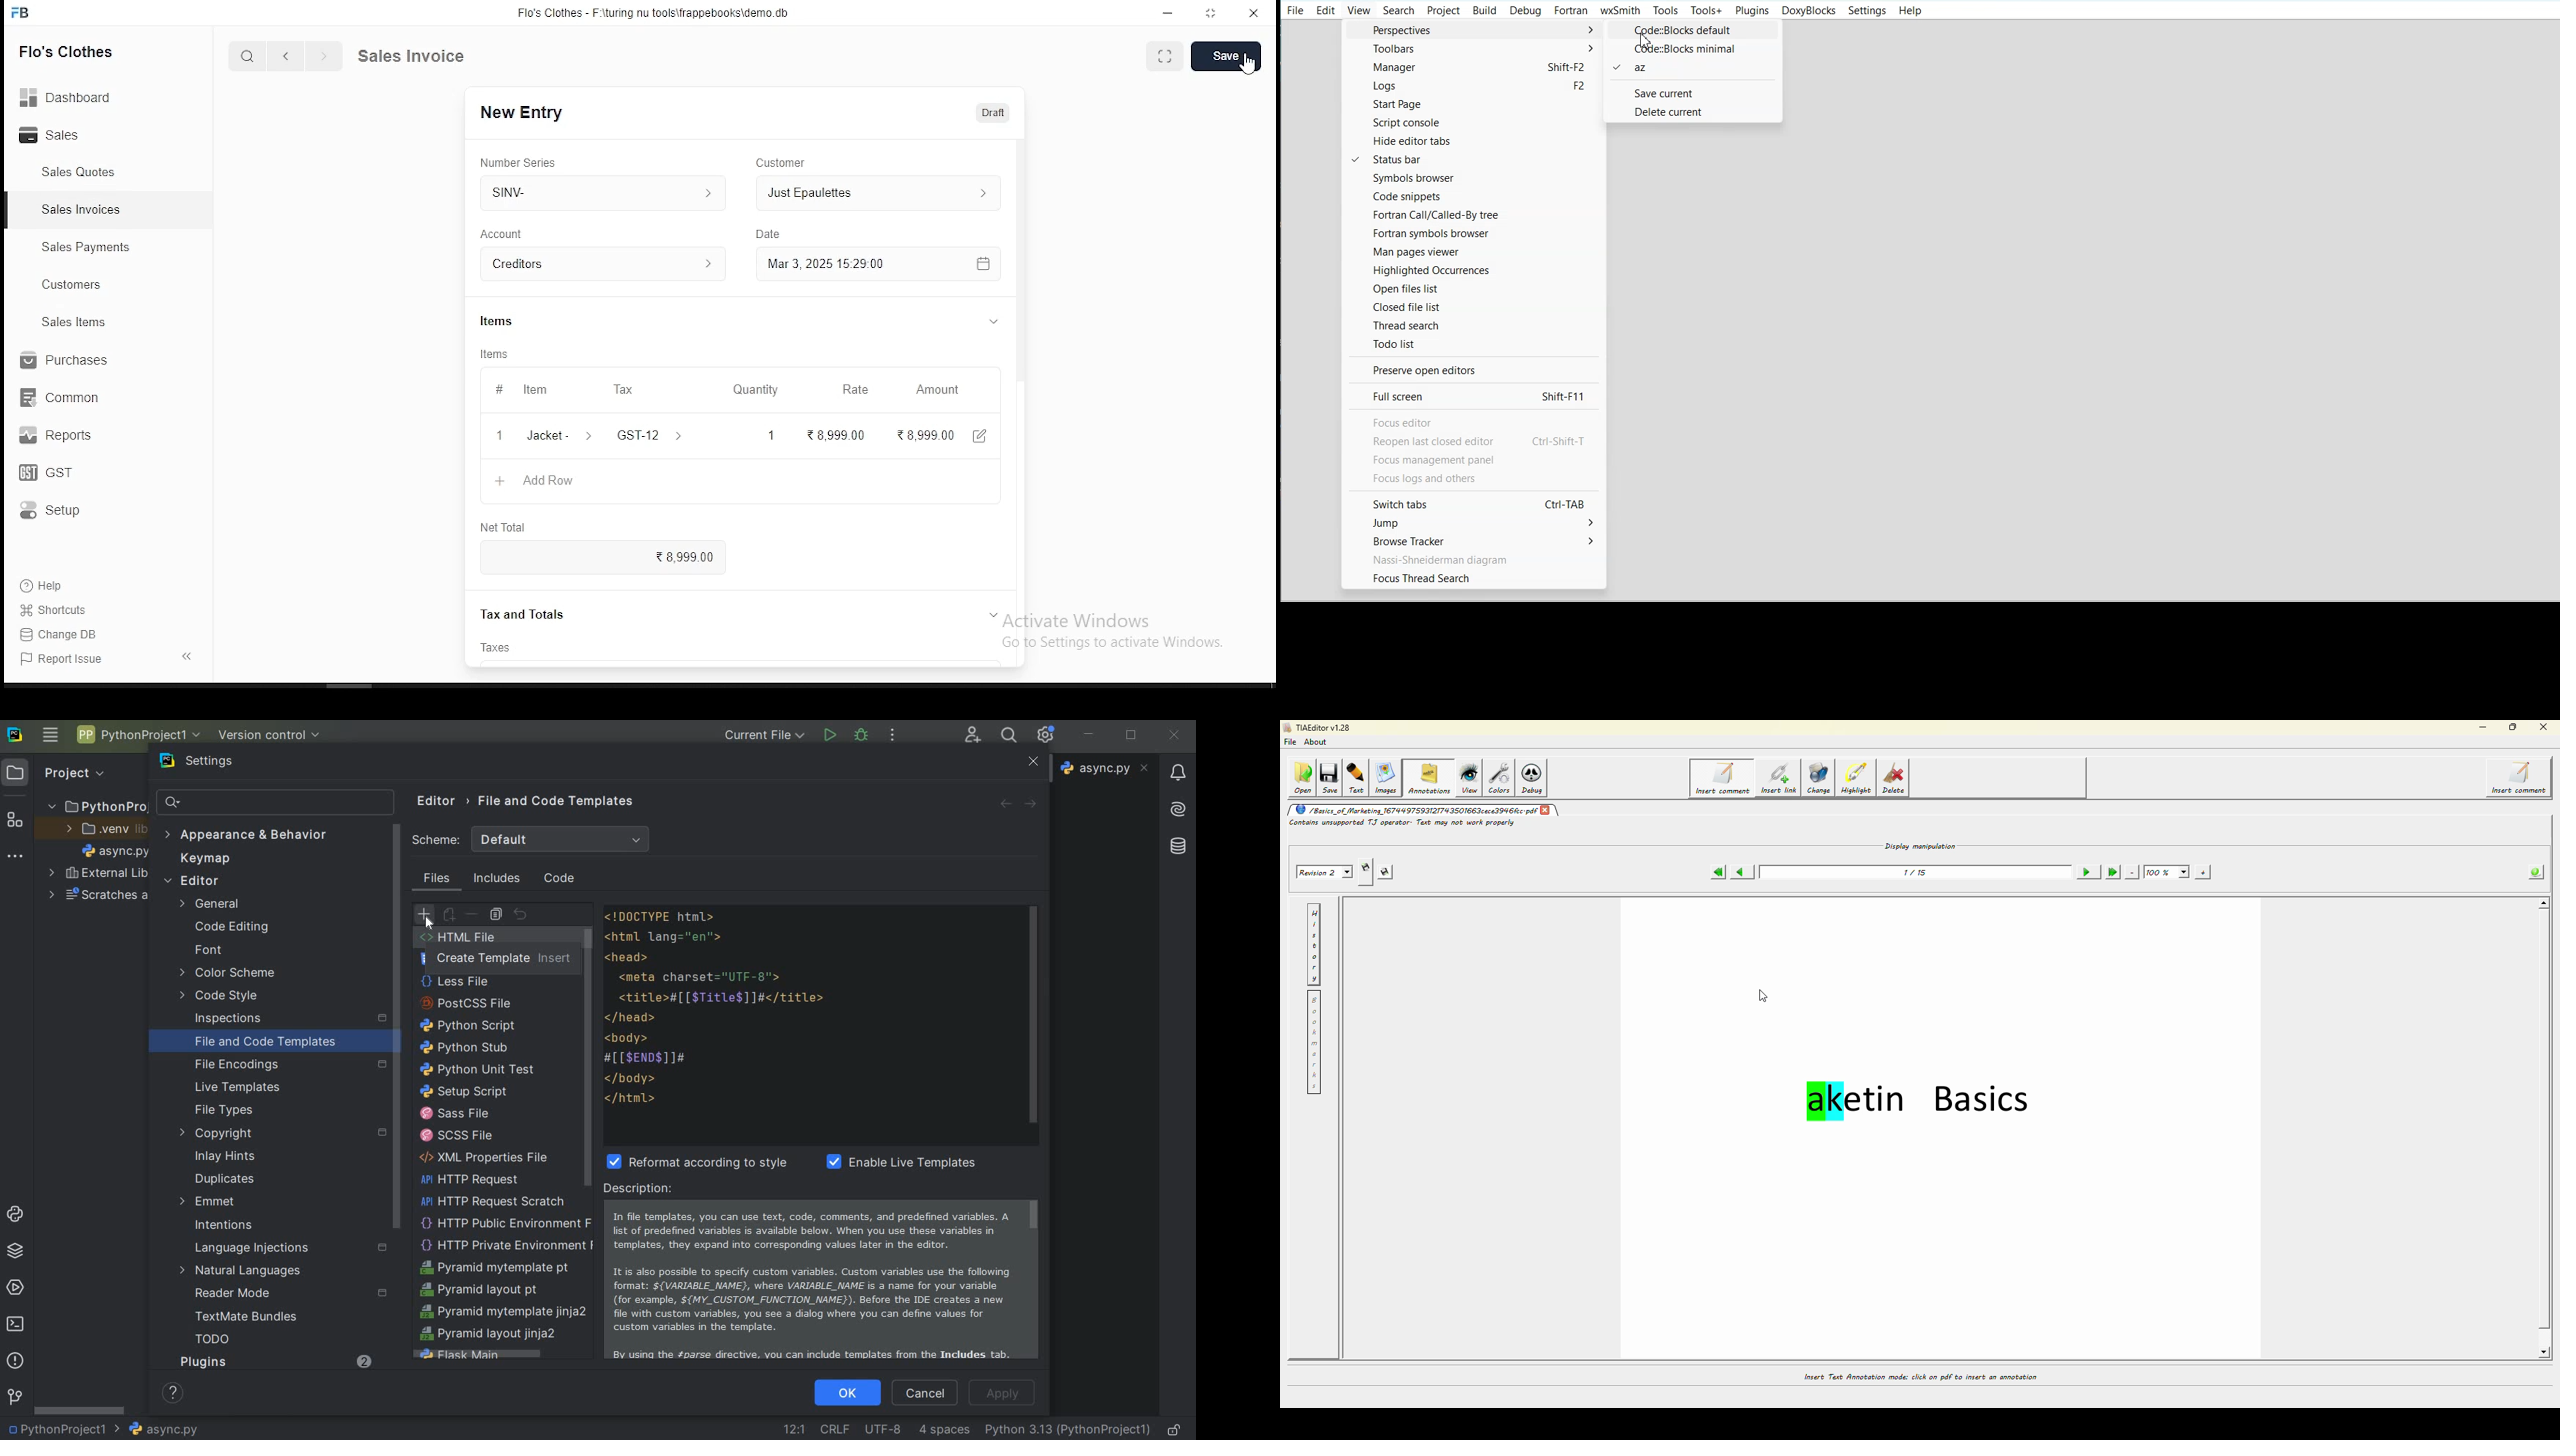 The image size is (2576, 1456). Describe the element at coordinates (730, 481) in the screenshot. I see `+ AddRow` at that location.